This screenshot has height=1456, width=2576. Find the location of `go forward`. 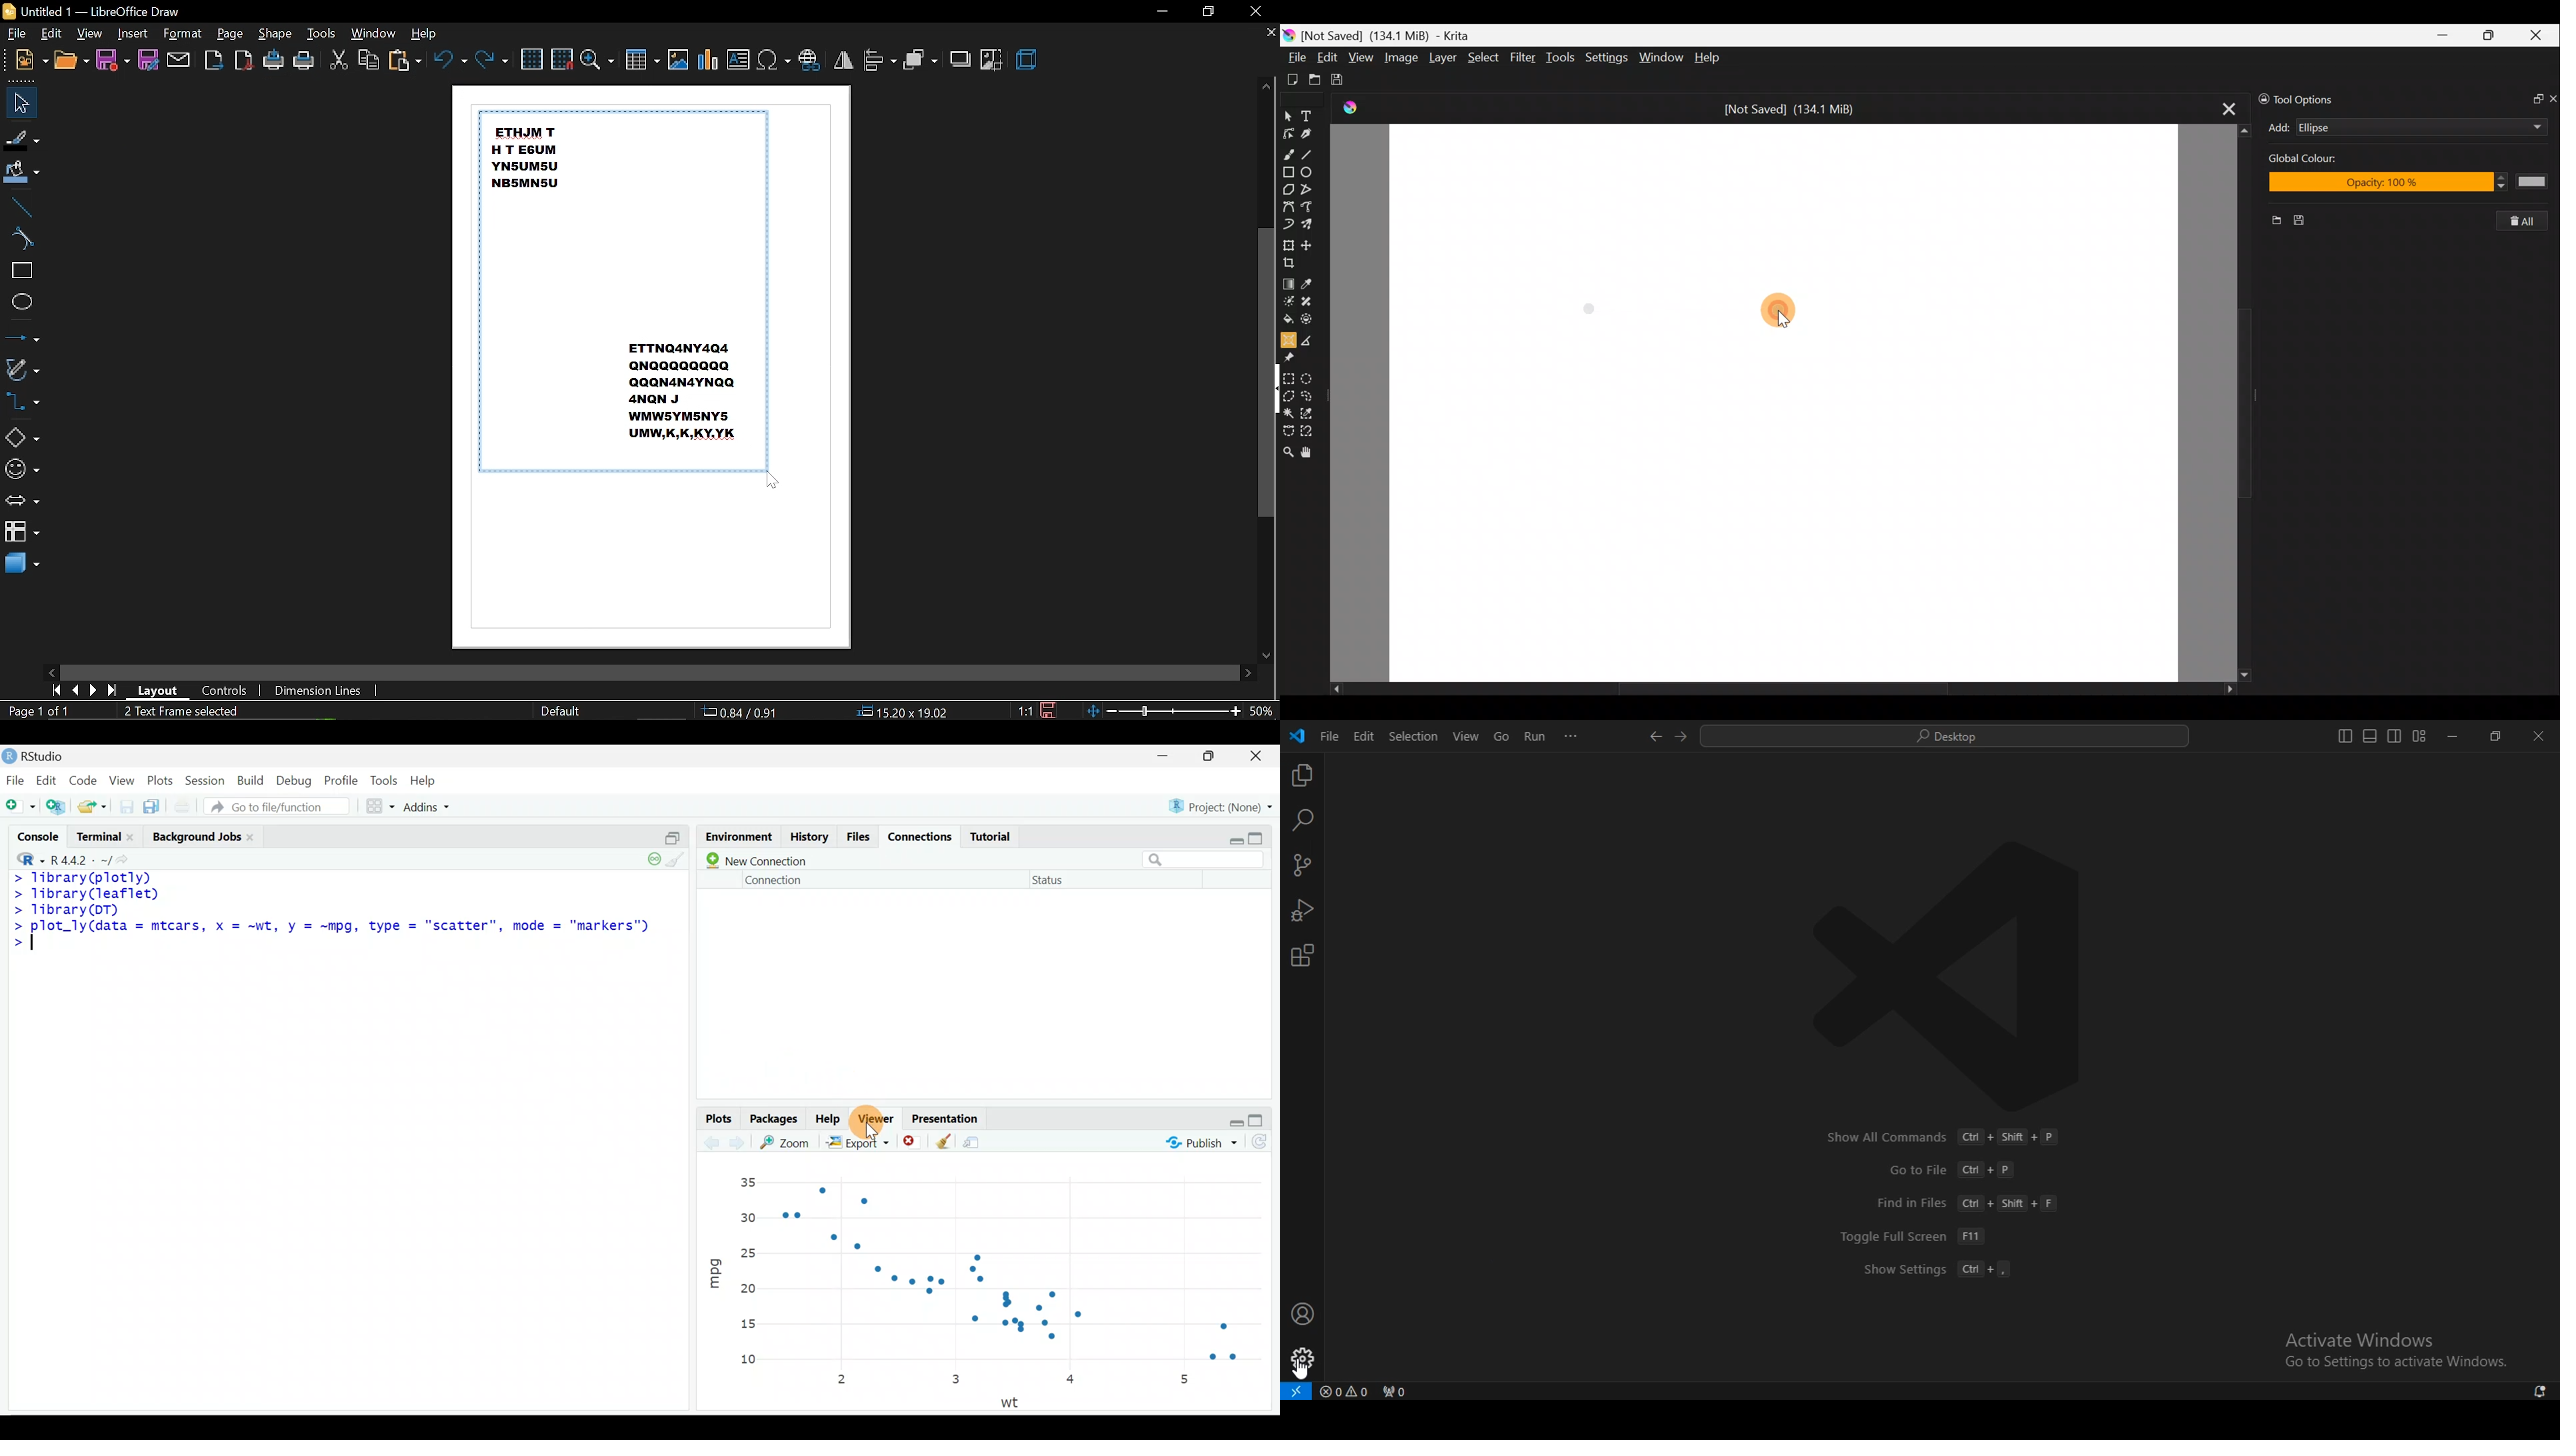

go forward is located at coordinates (741, 1142).